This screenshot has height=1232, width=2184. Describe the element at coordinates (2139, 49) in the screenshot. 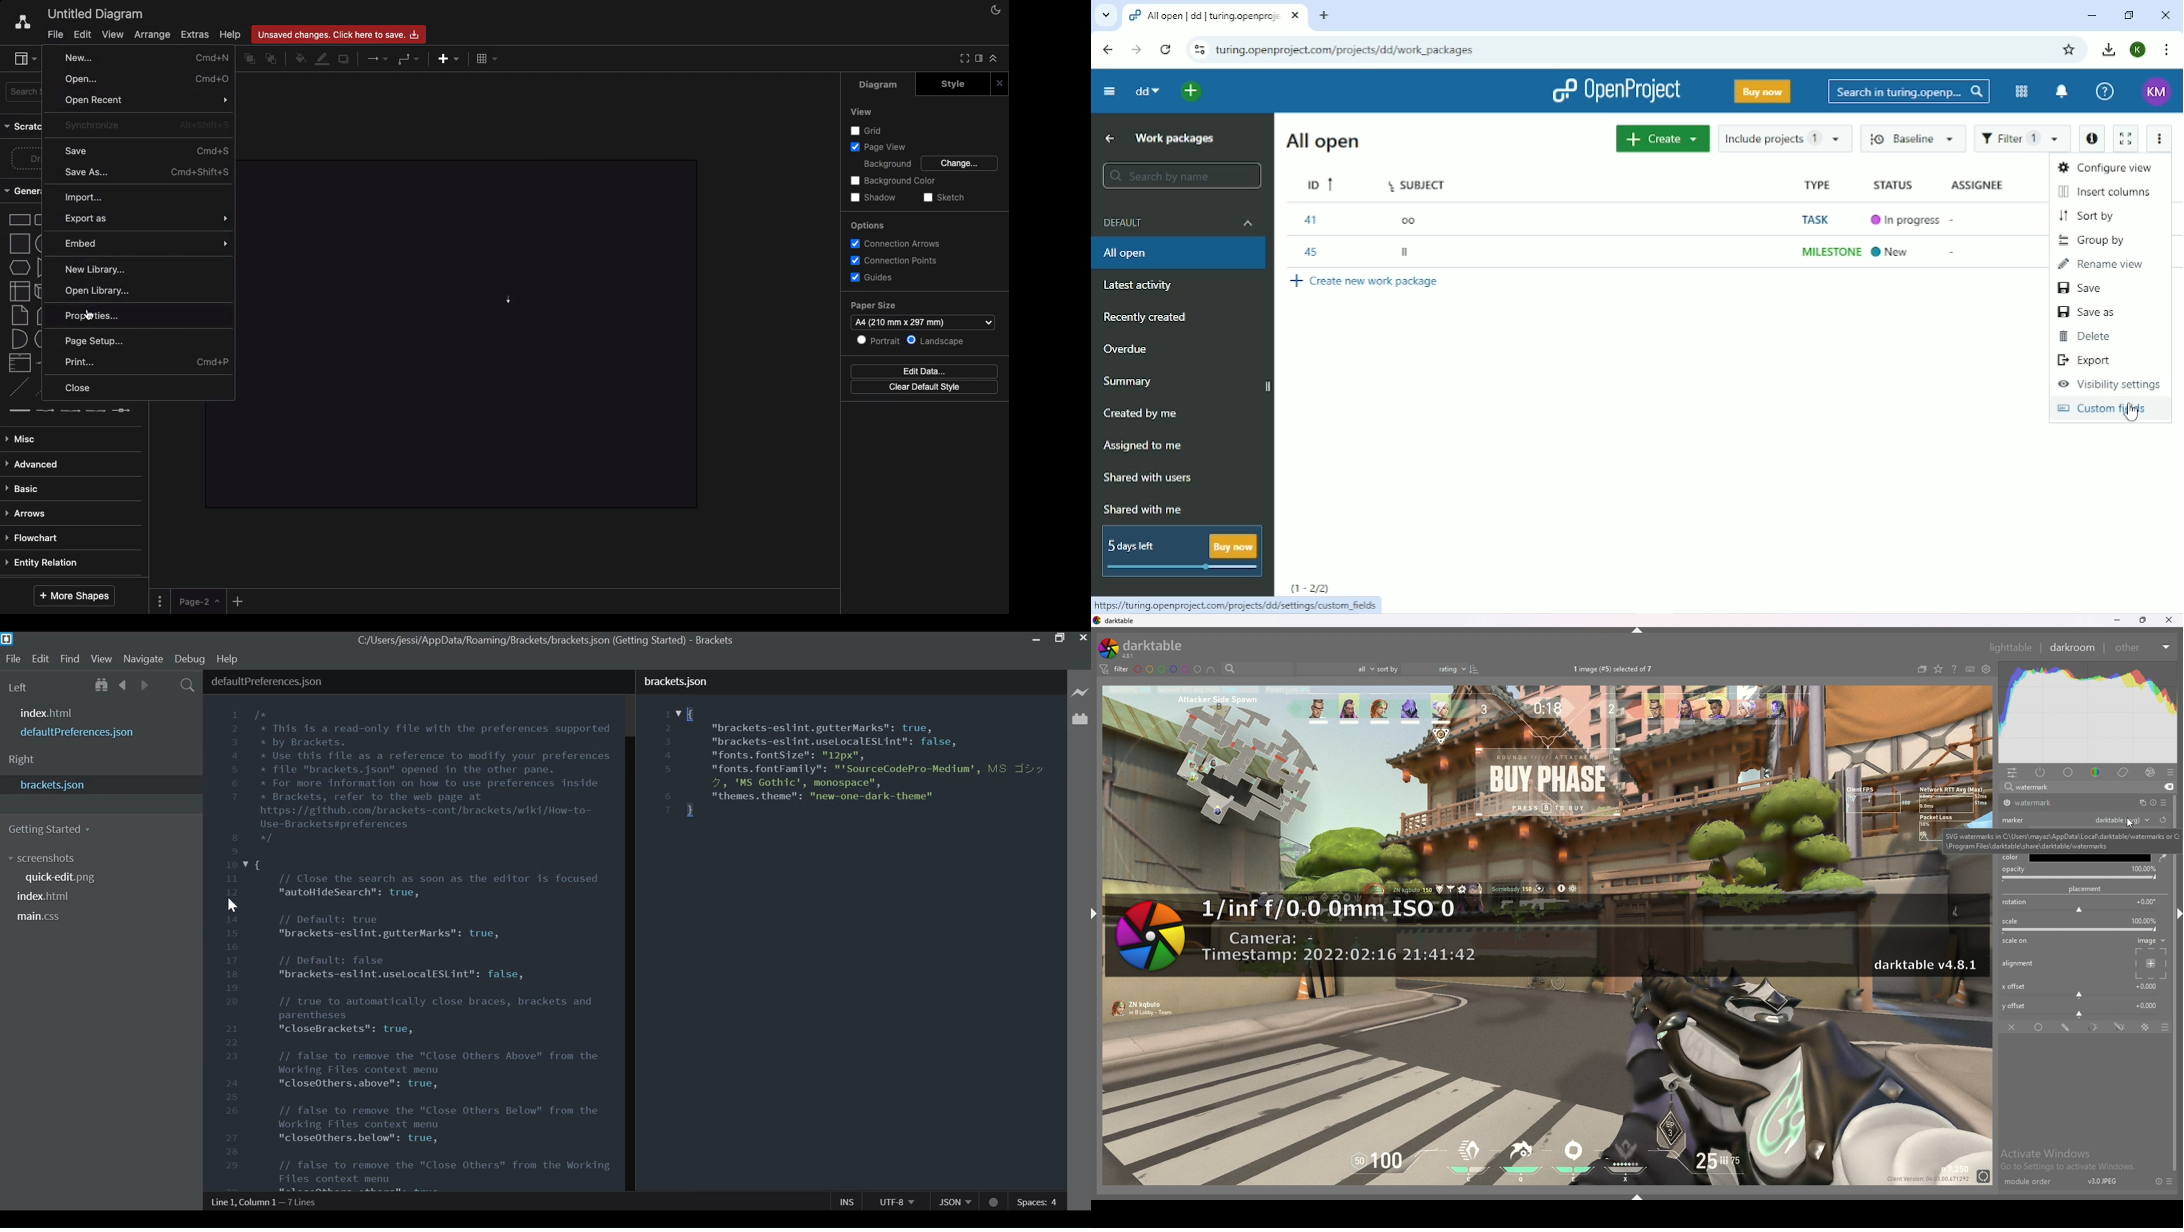

I see `Account` at that location.